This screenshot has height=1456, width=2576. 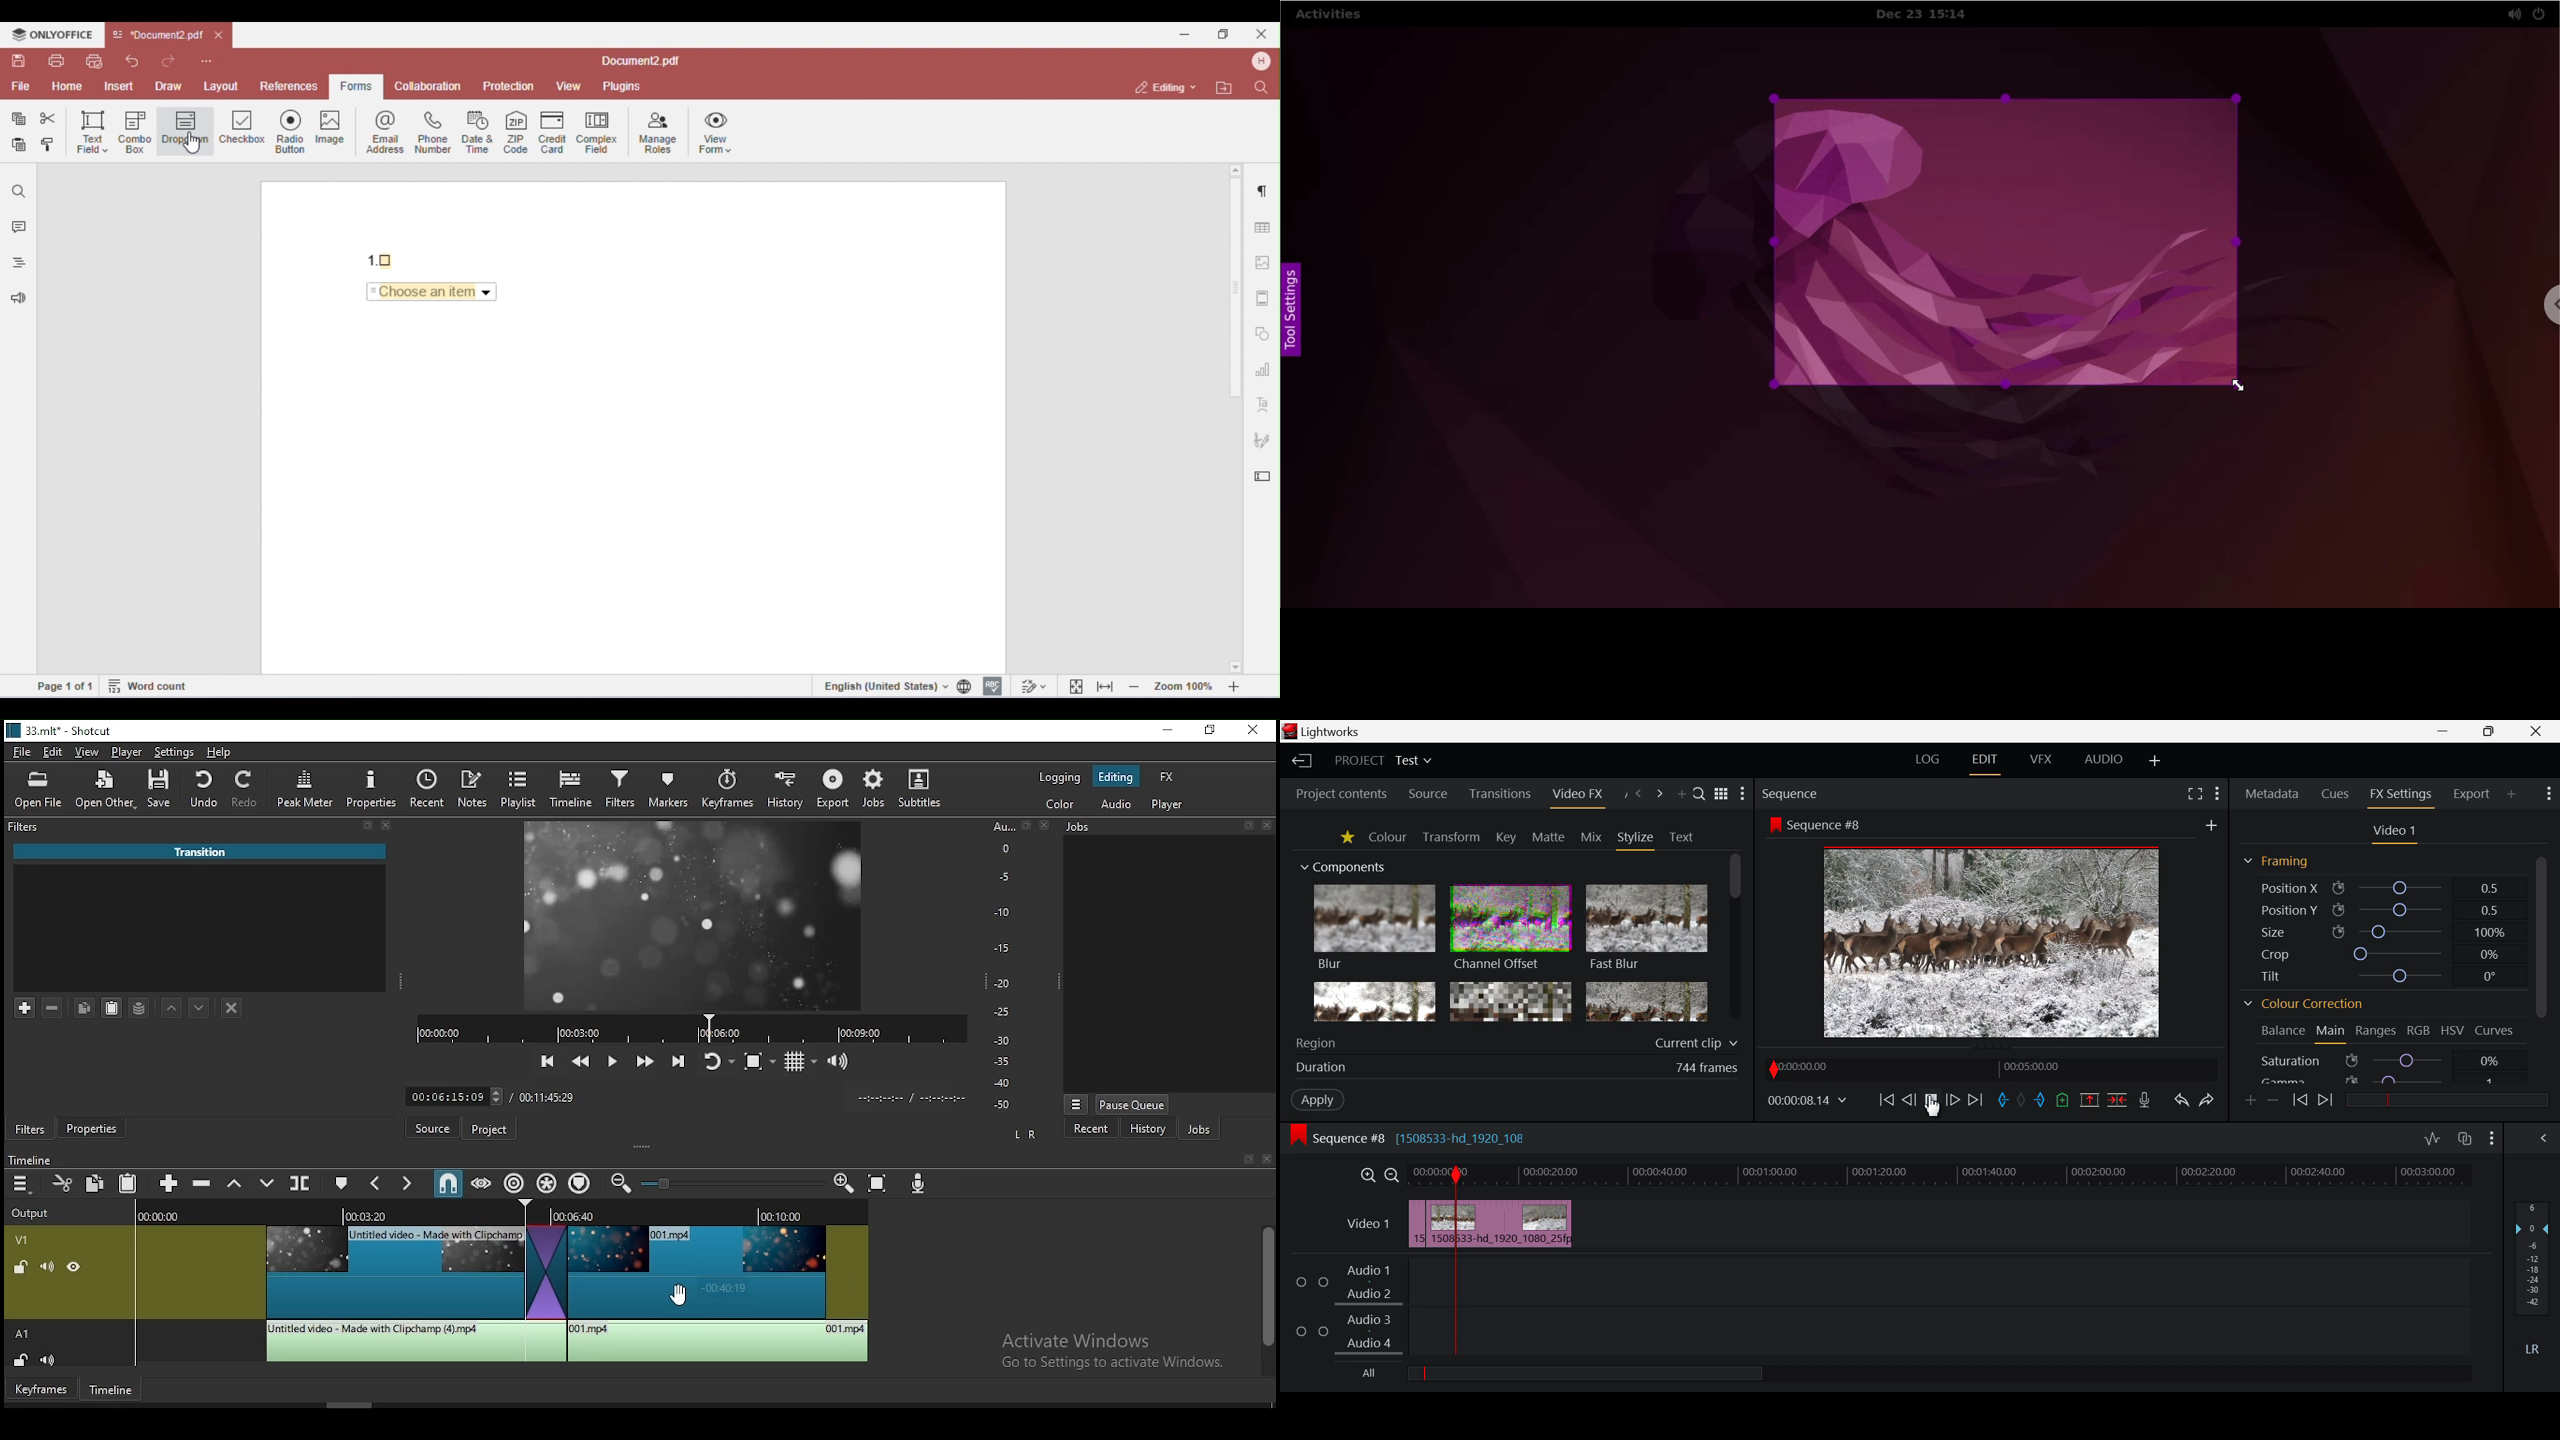 I want to click on filters, so click(x=619, y=790).